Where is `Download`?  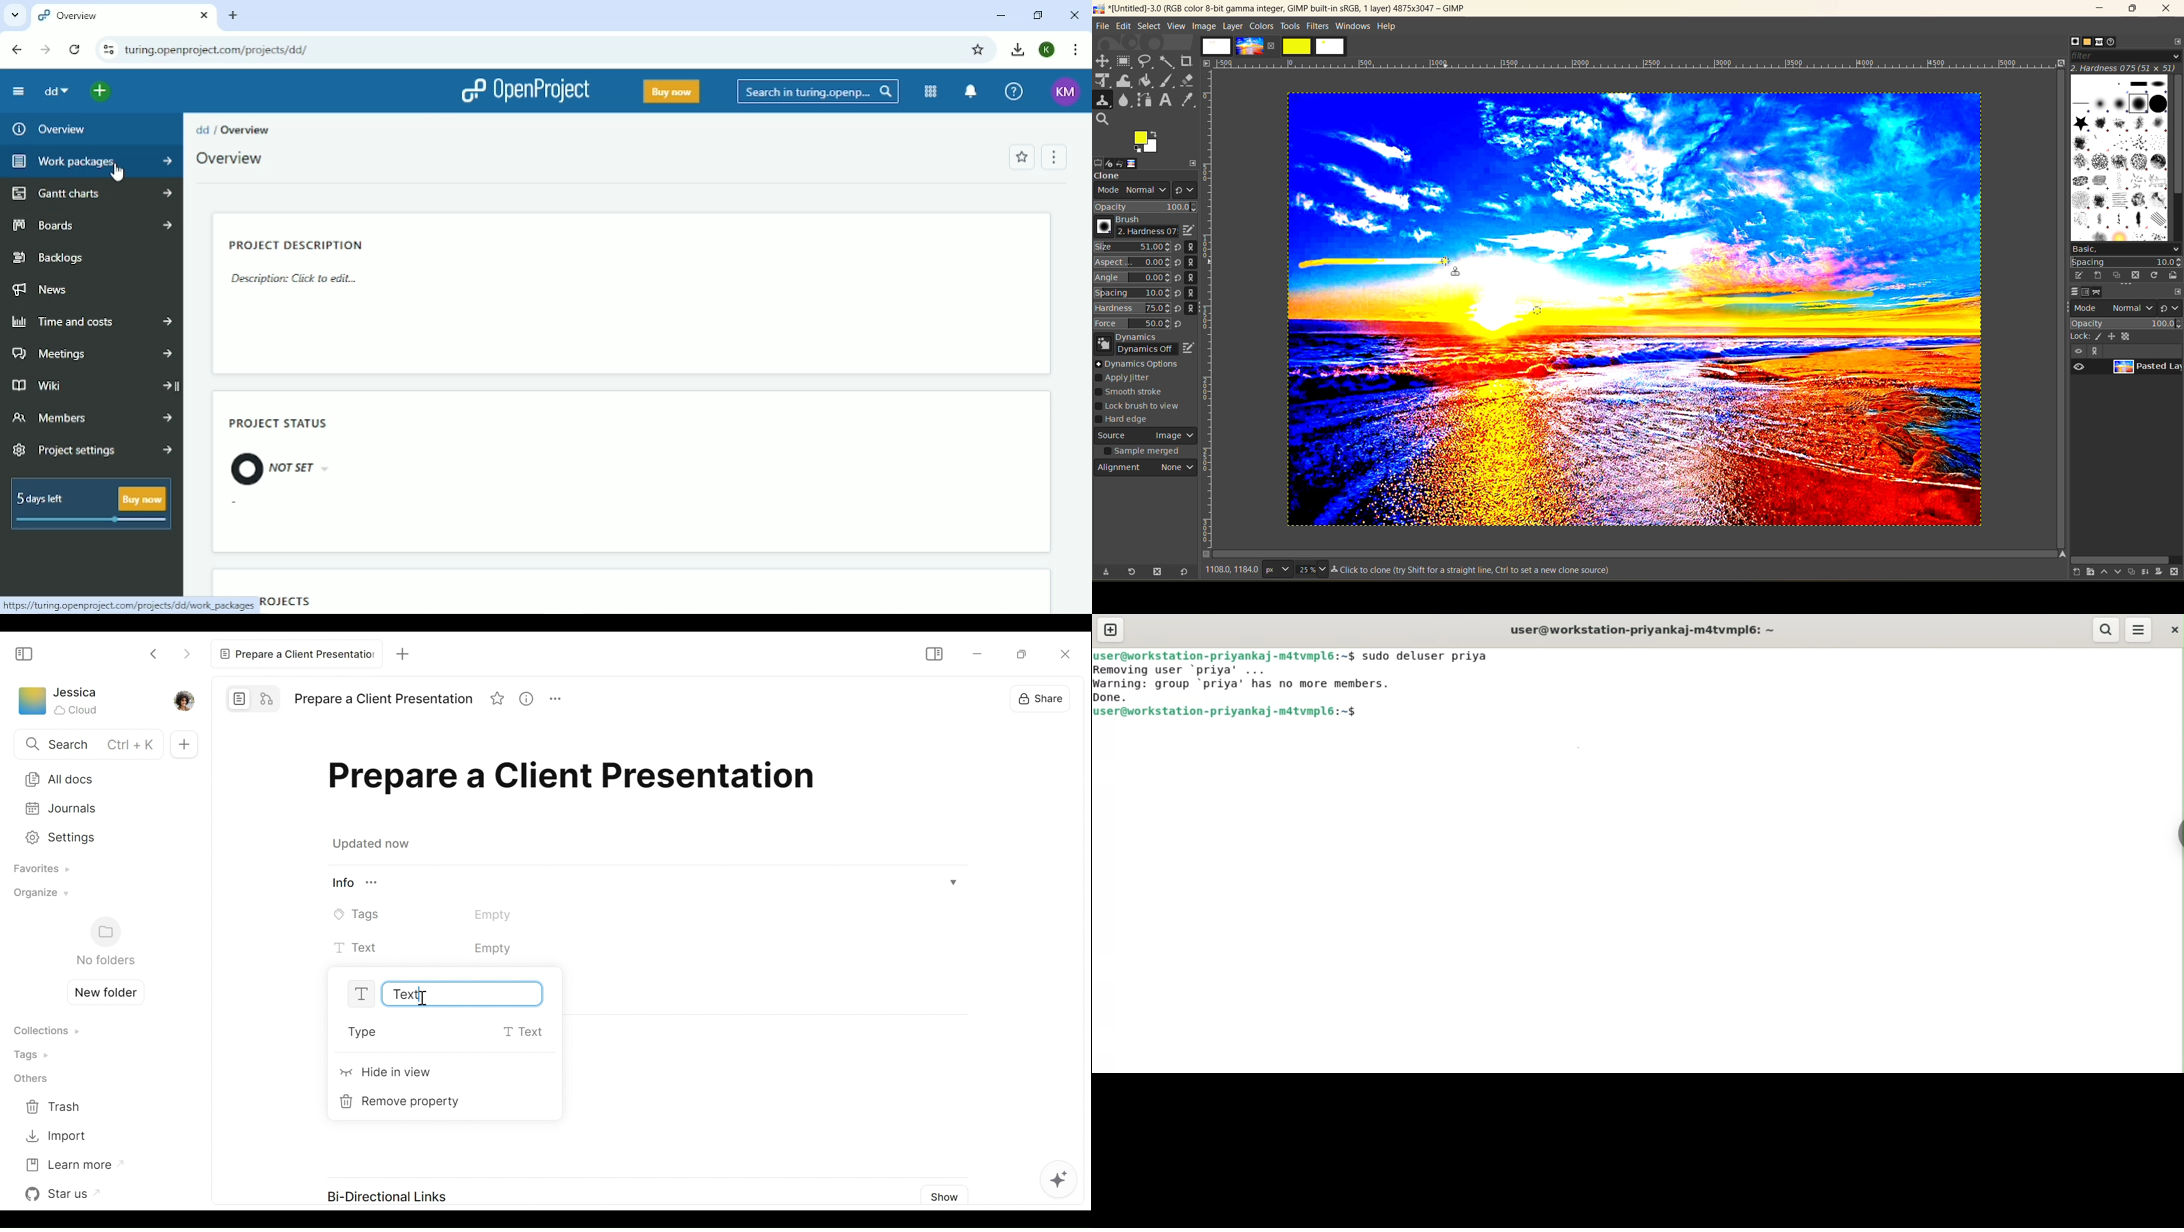 Download is located at coordinates (1016, 49).